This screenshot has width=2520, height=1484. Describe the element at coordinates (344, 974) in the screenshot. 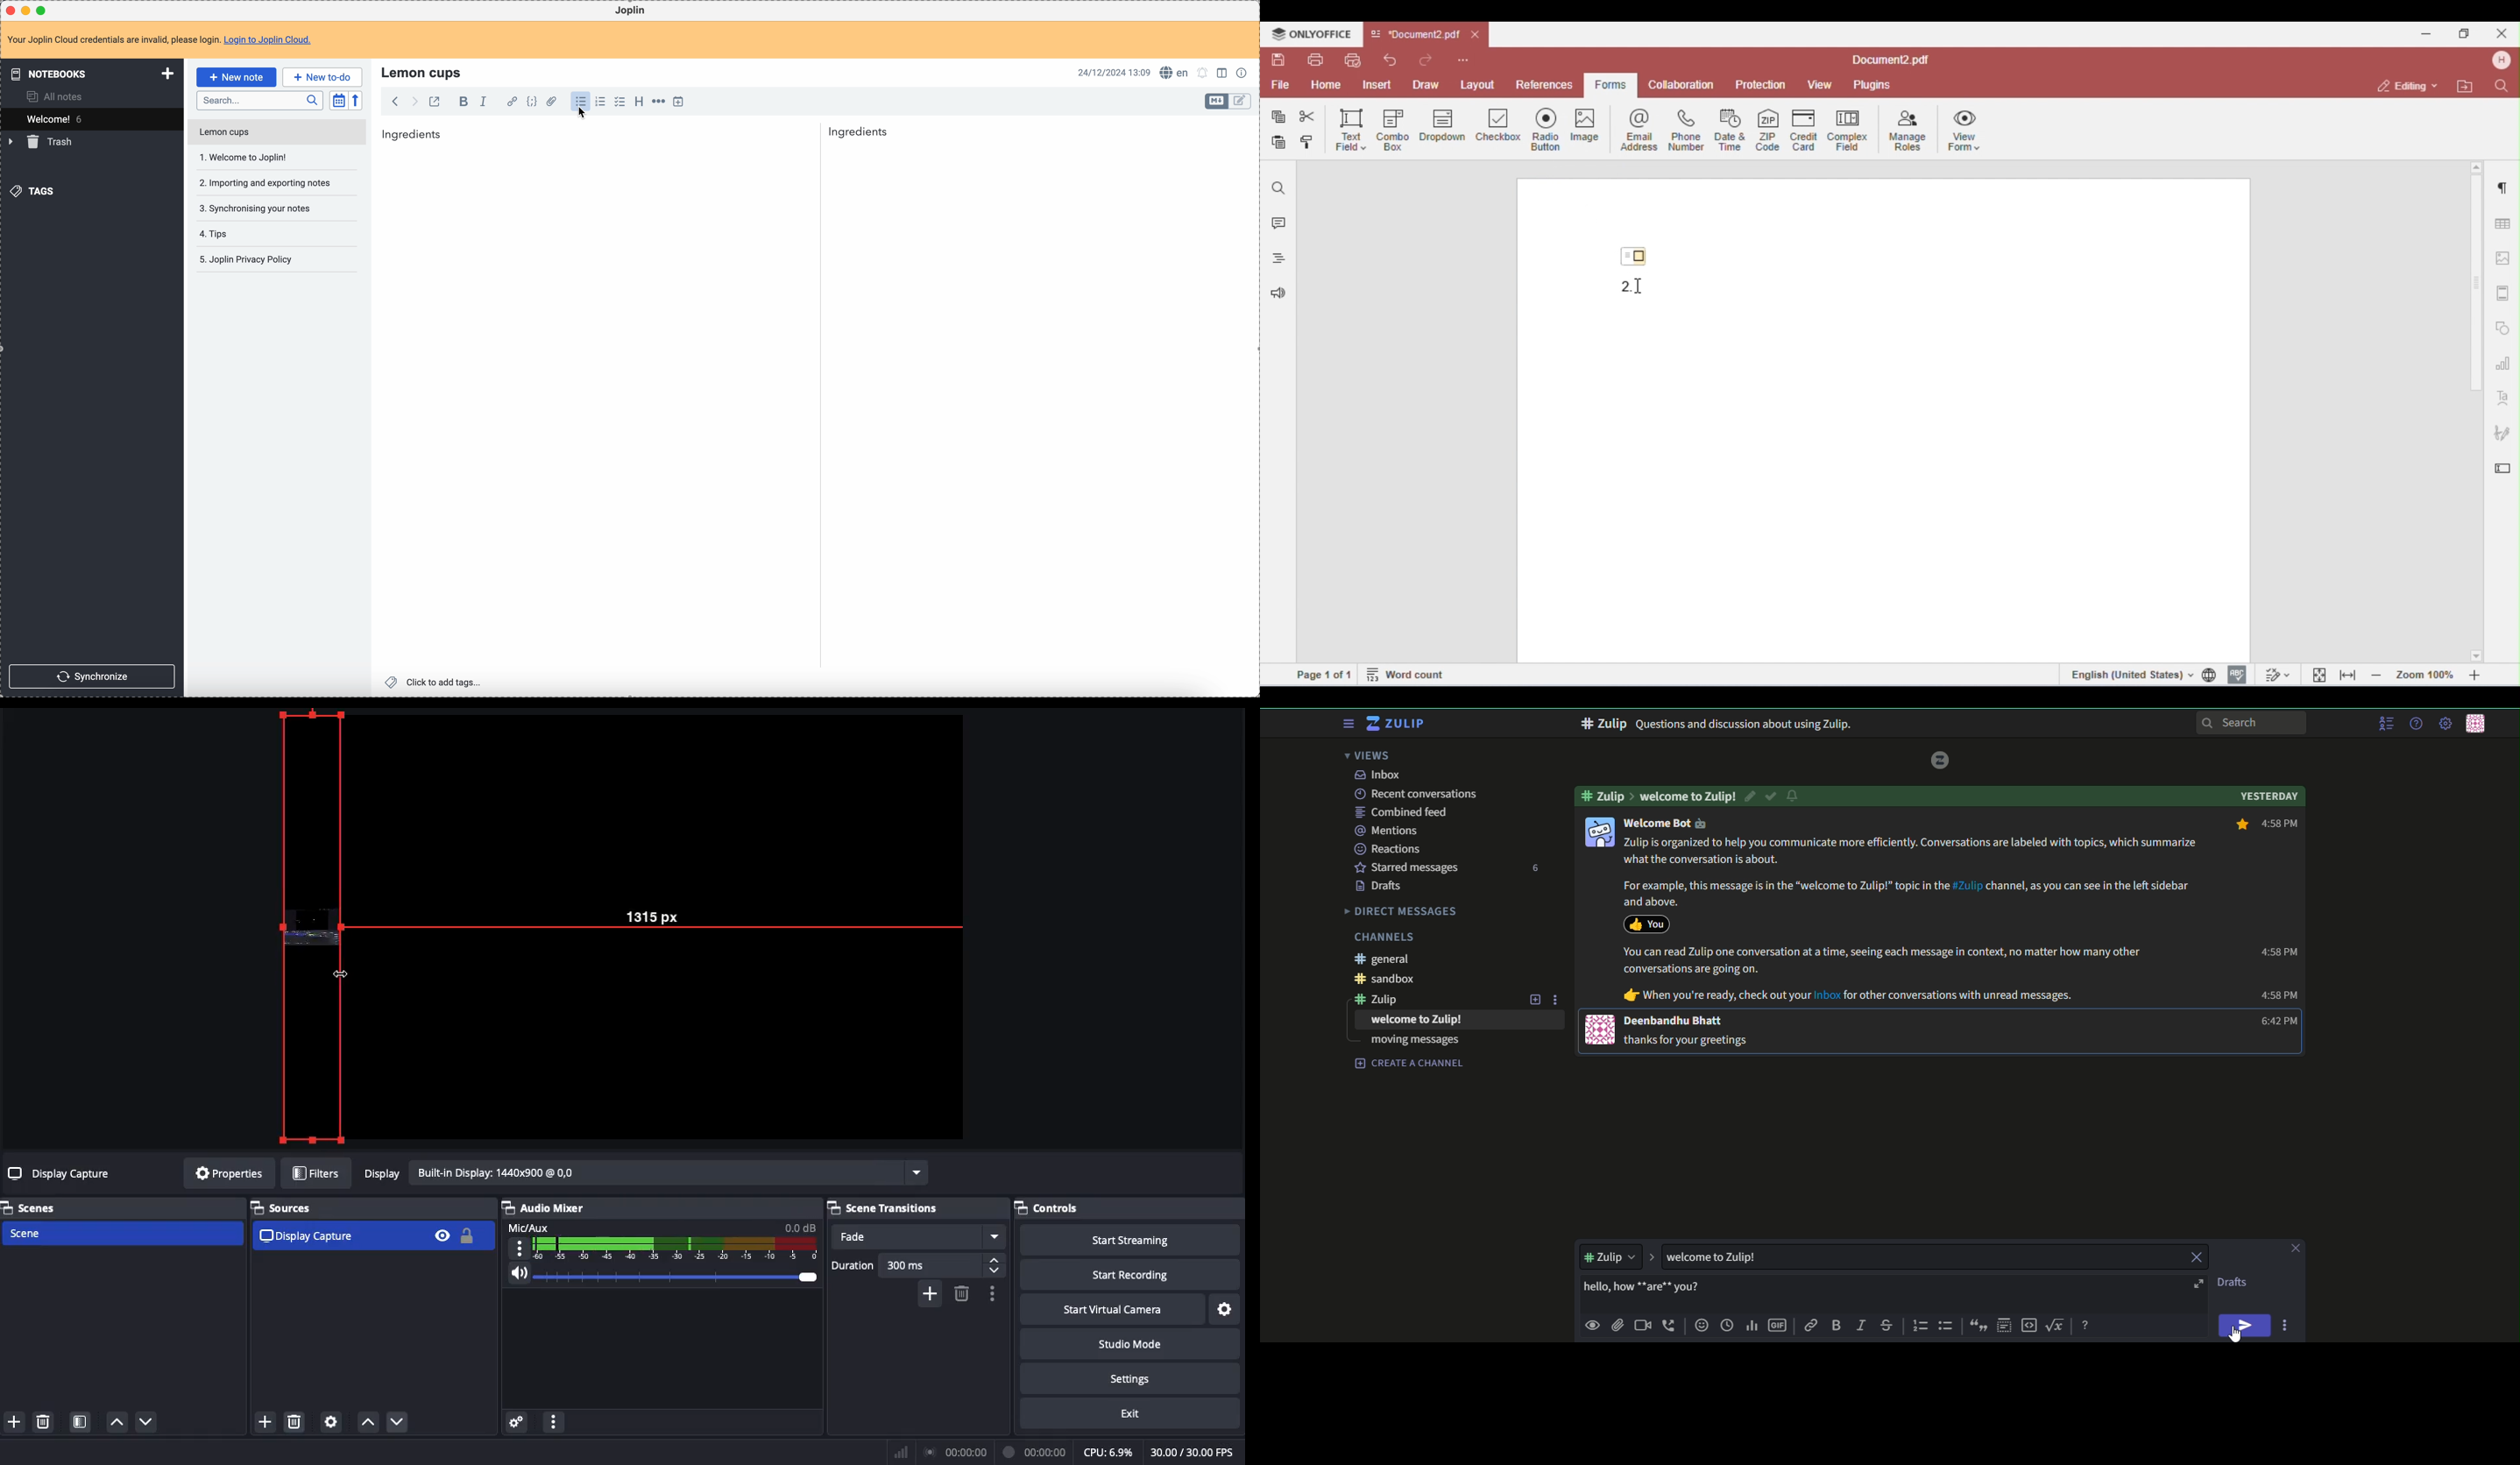

I see `Cursor` at that location.